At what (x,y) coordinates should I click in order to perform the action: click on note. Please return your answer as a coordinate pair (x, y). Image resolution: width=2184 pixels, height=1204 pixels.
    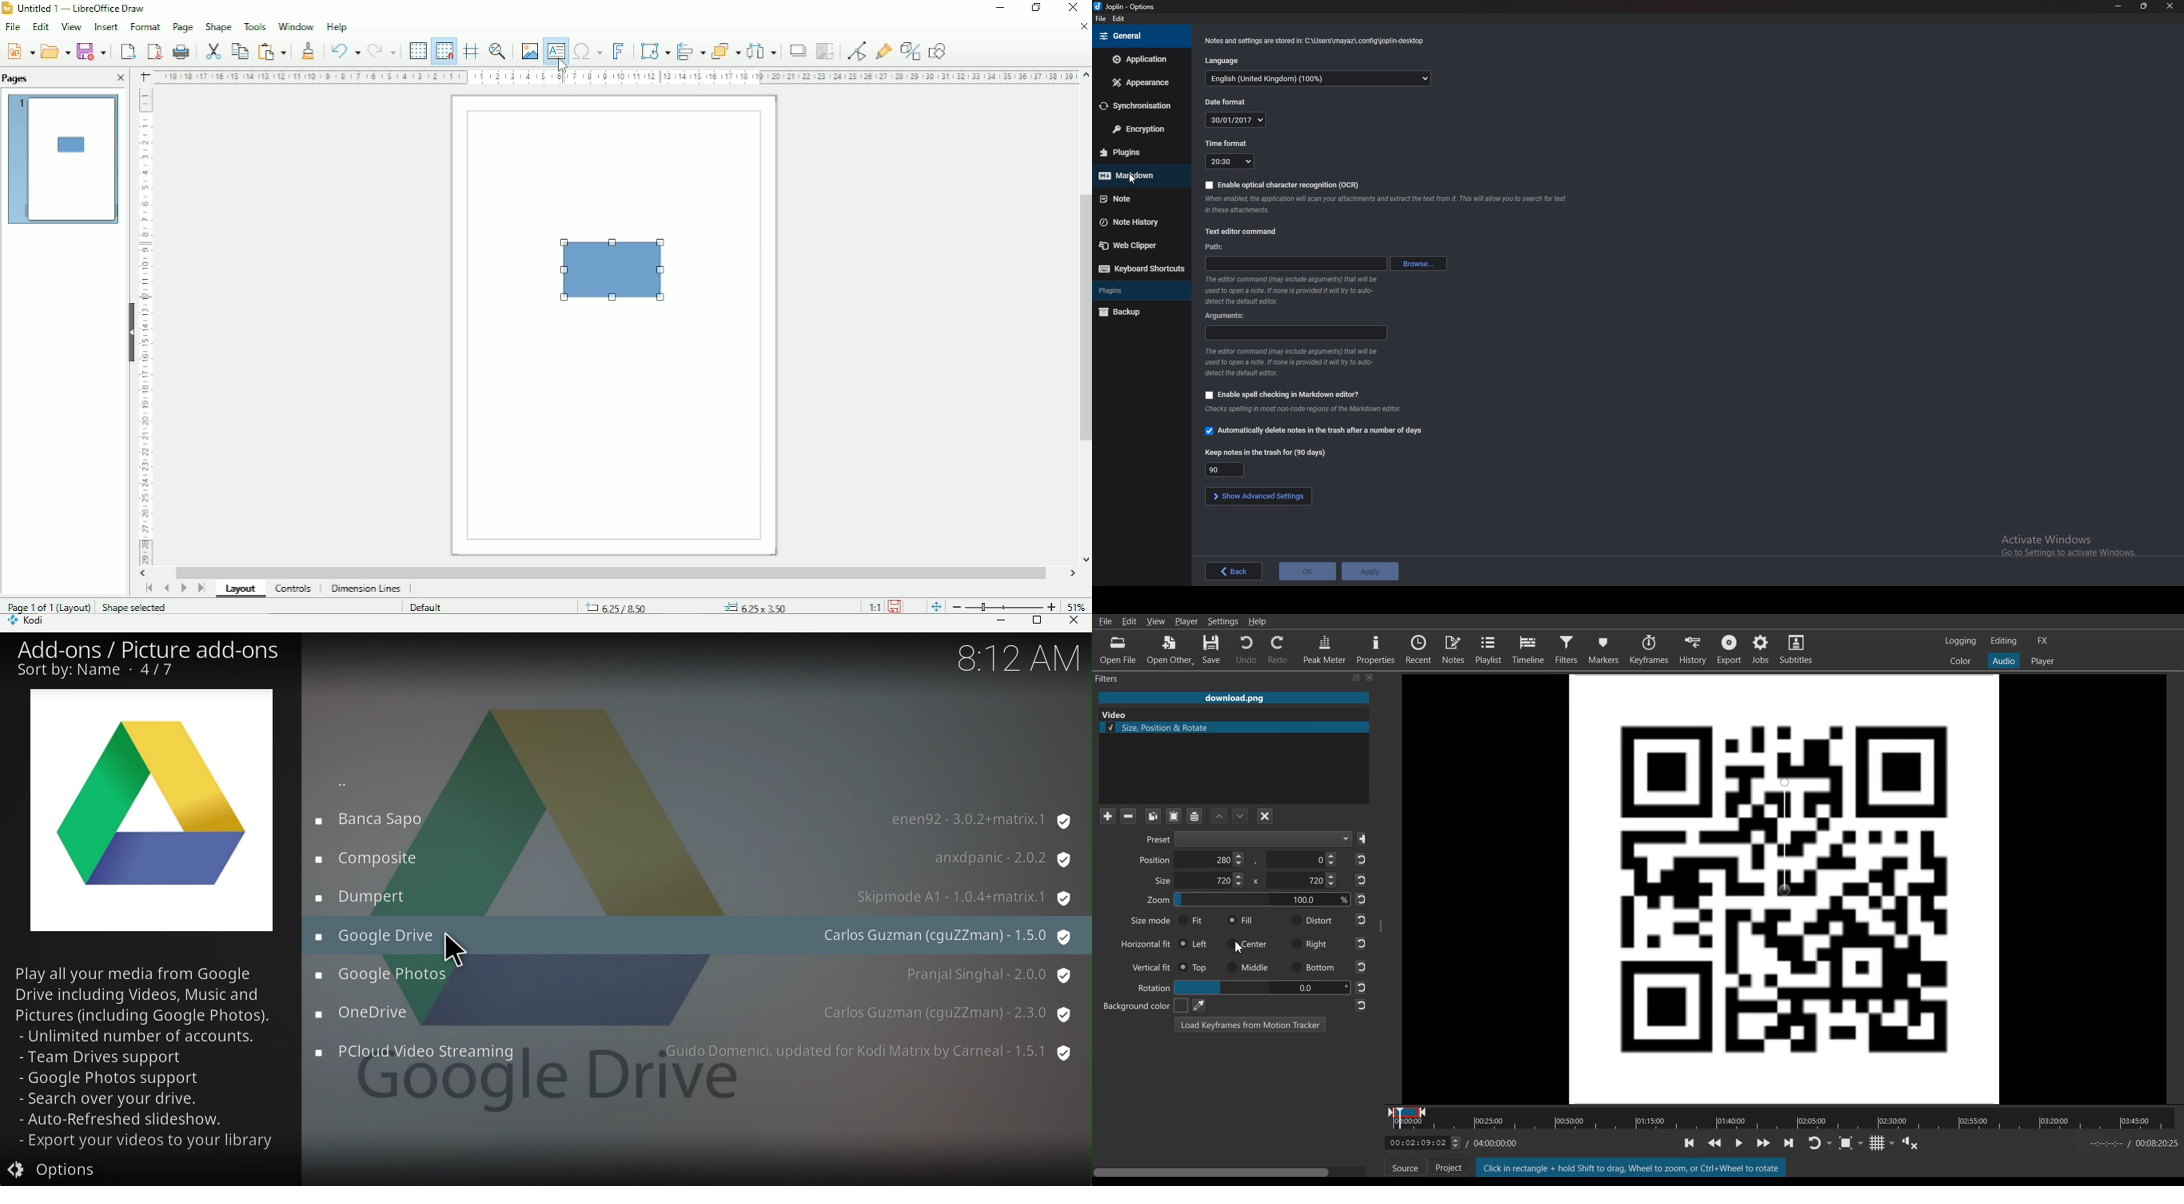
    Looking at the image, I should click on (1141, 197).